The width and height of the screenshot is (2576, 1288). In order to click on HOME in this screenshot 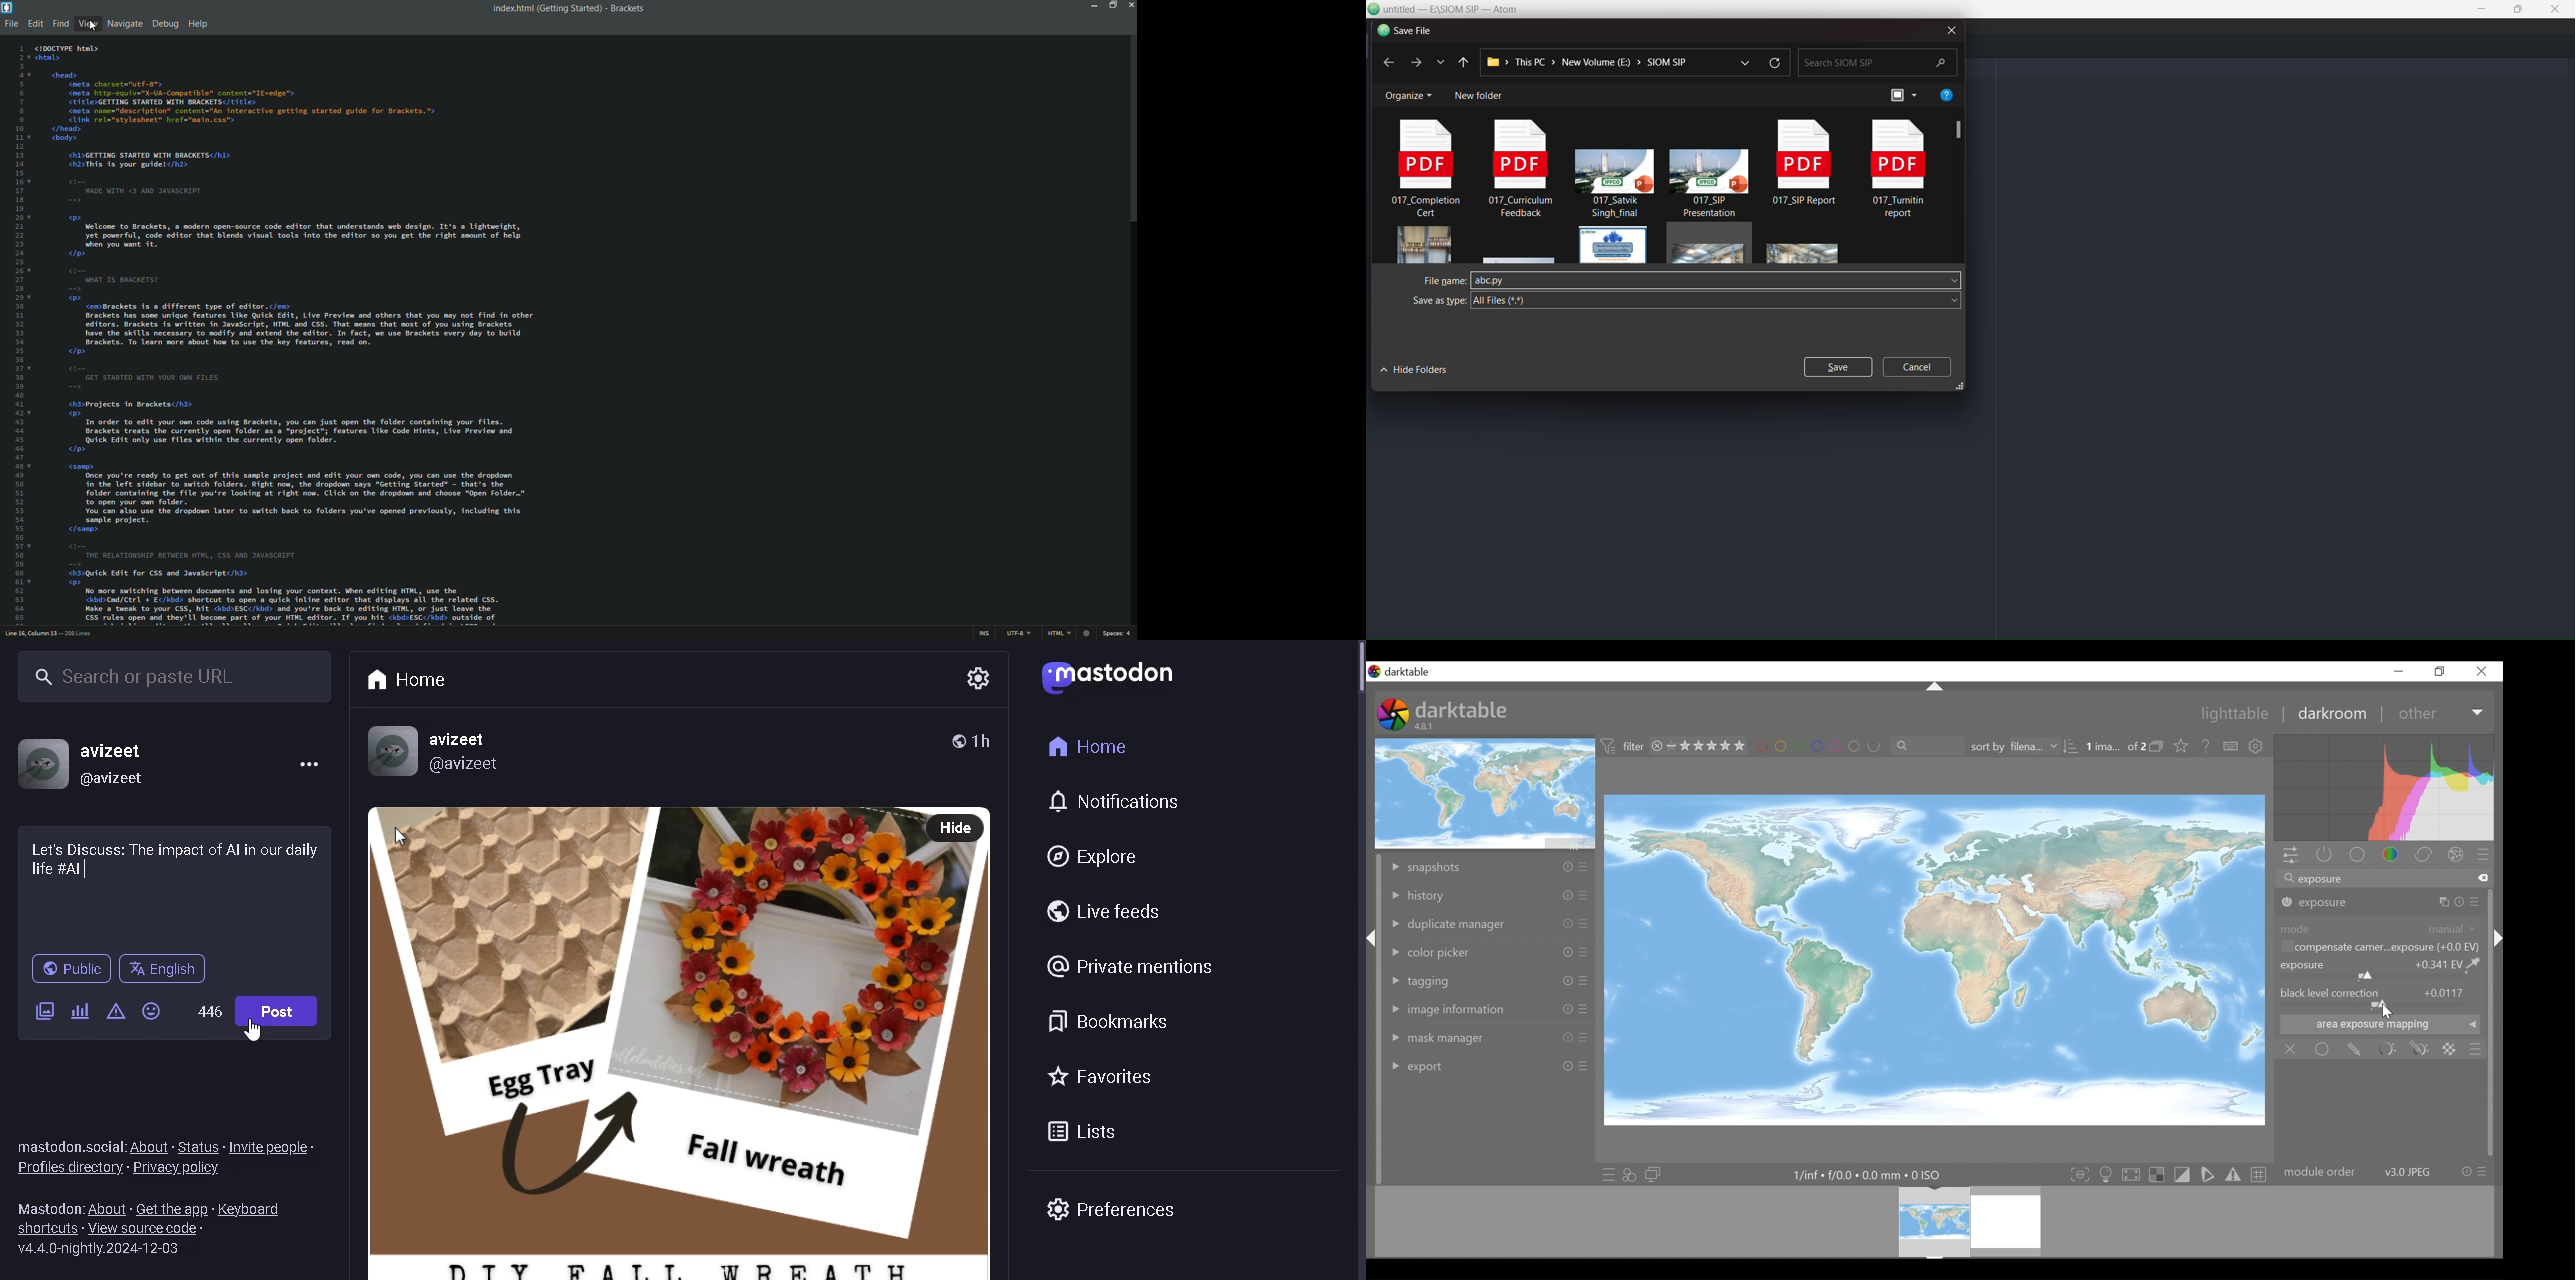, I will do `click(424, 681)`.